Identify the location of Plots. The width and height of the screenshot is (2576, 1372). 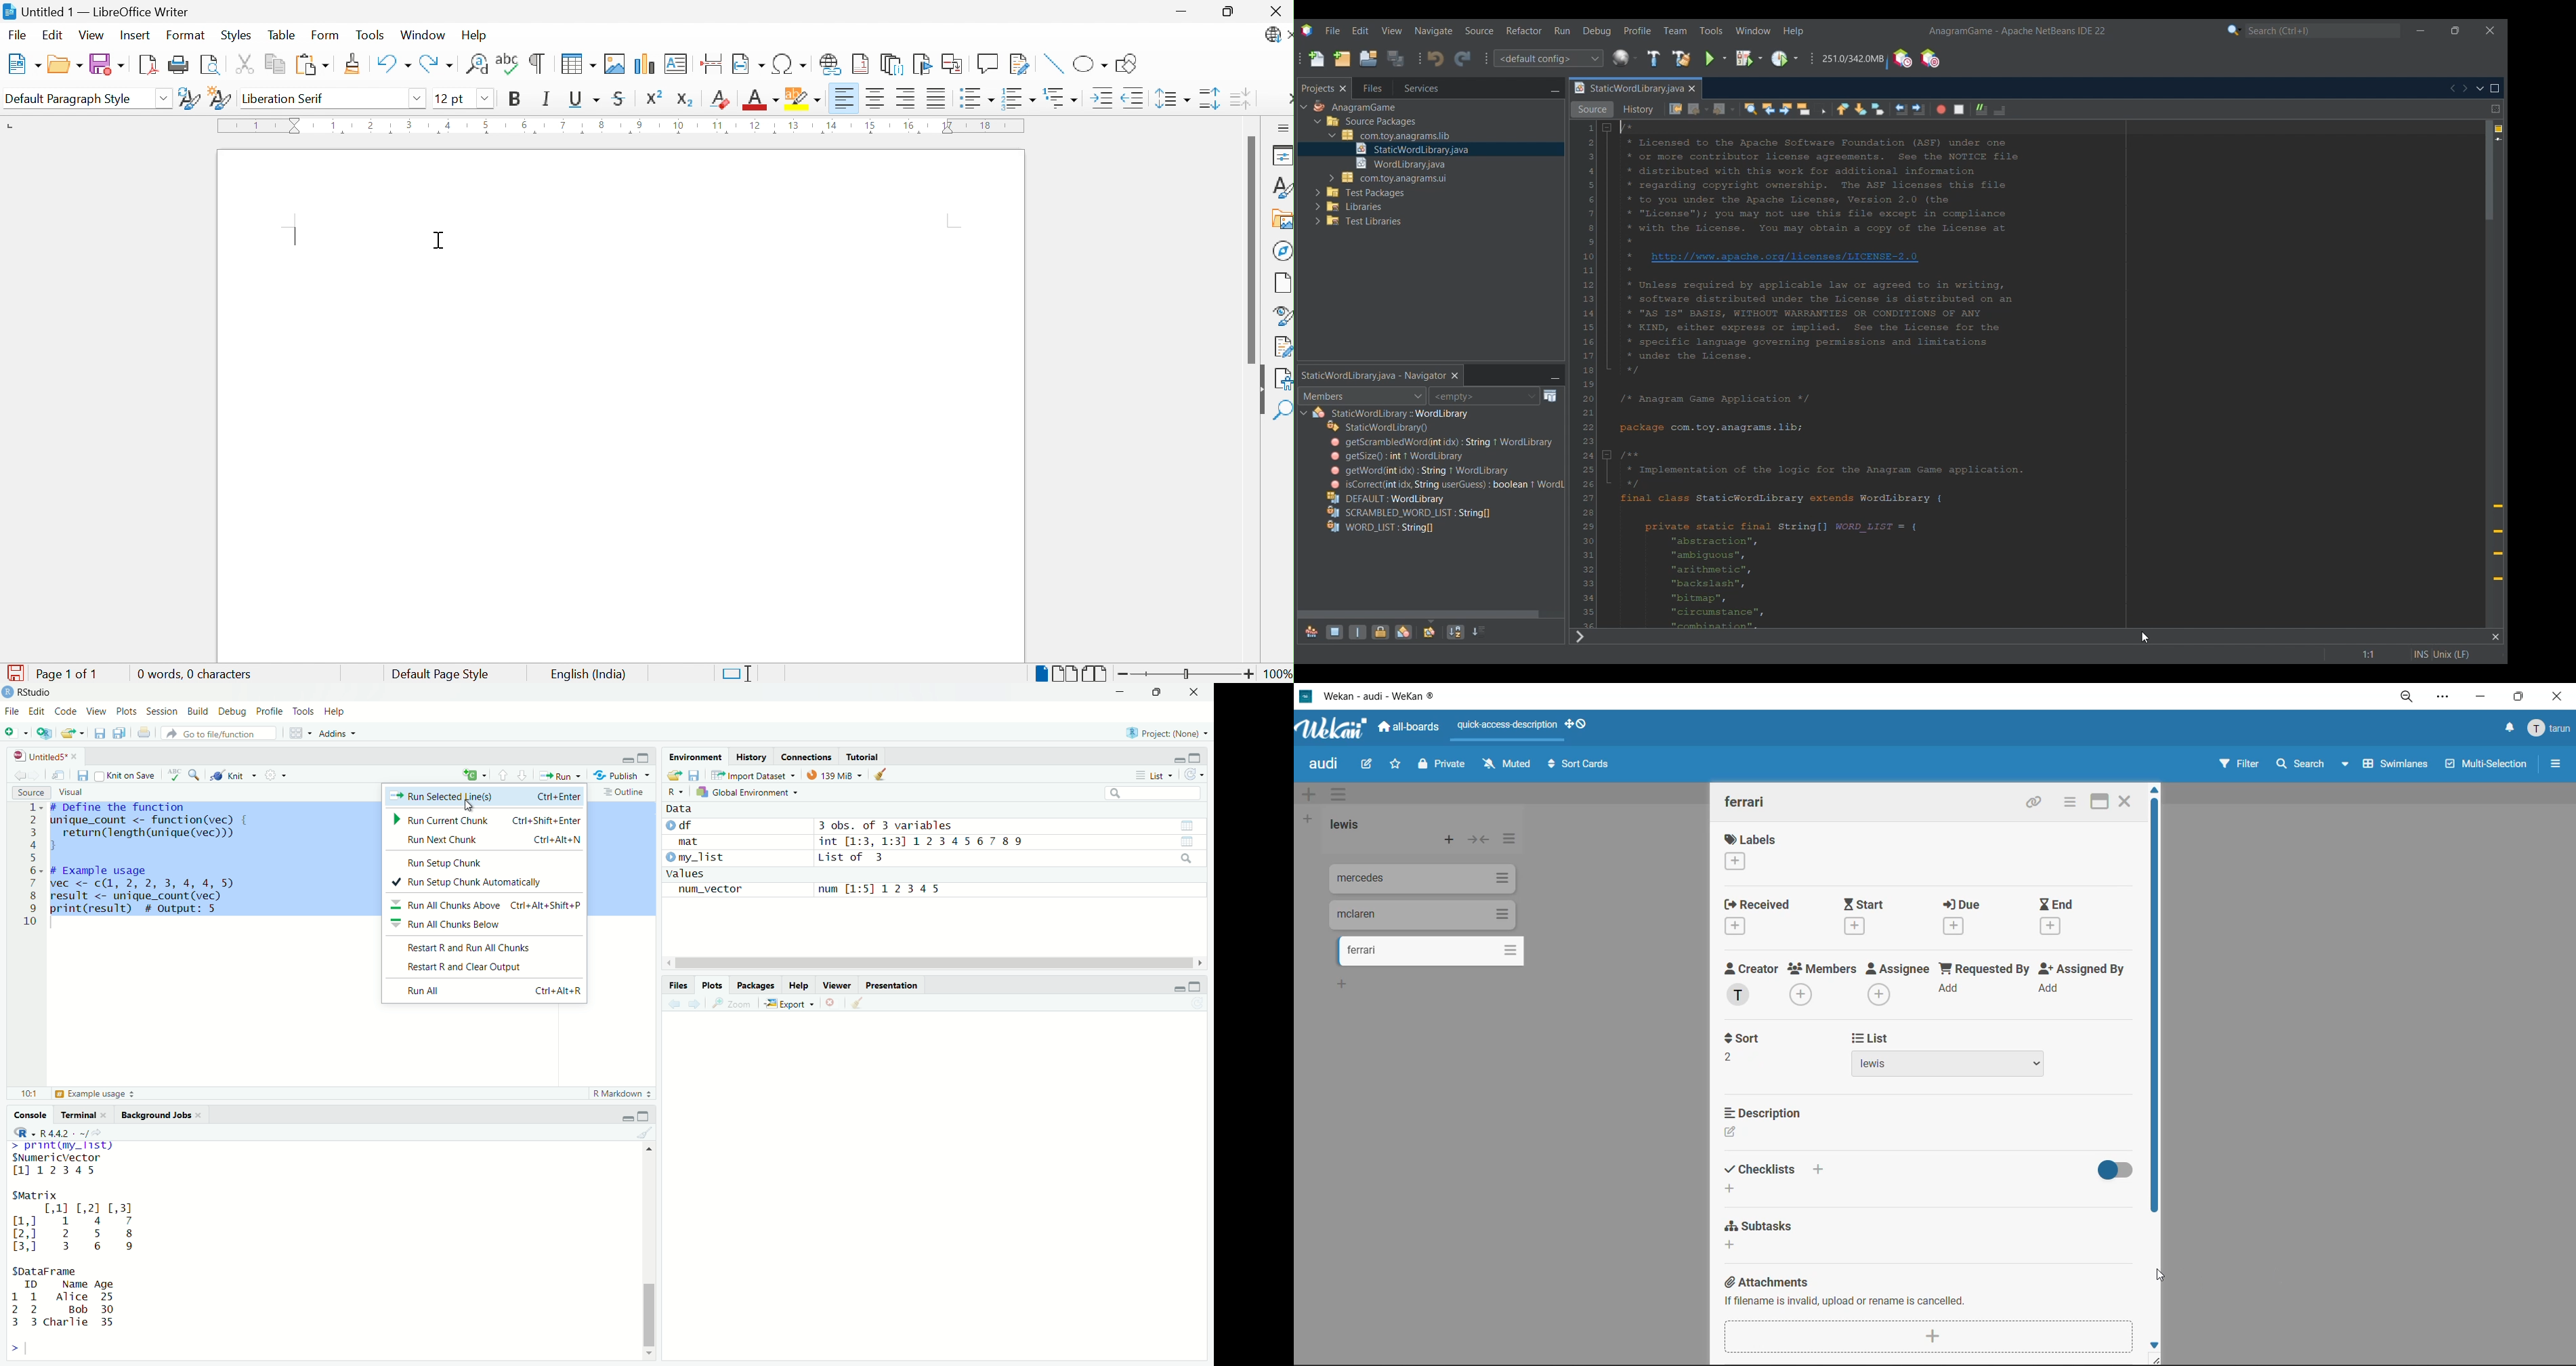
(714, 985).